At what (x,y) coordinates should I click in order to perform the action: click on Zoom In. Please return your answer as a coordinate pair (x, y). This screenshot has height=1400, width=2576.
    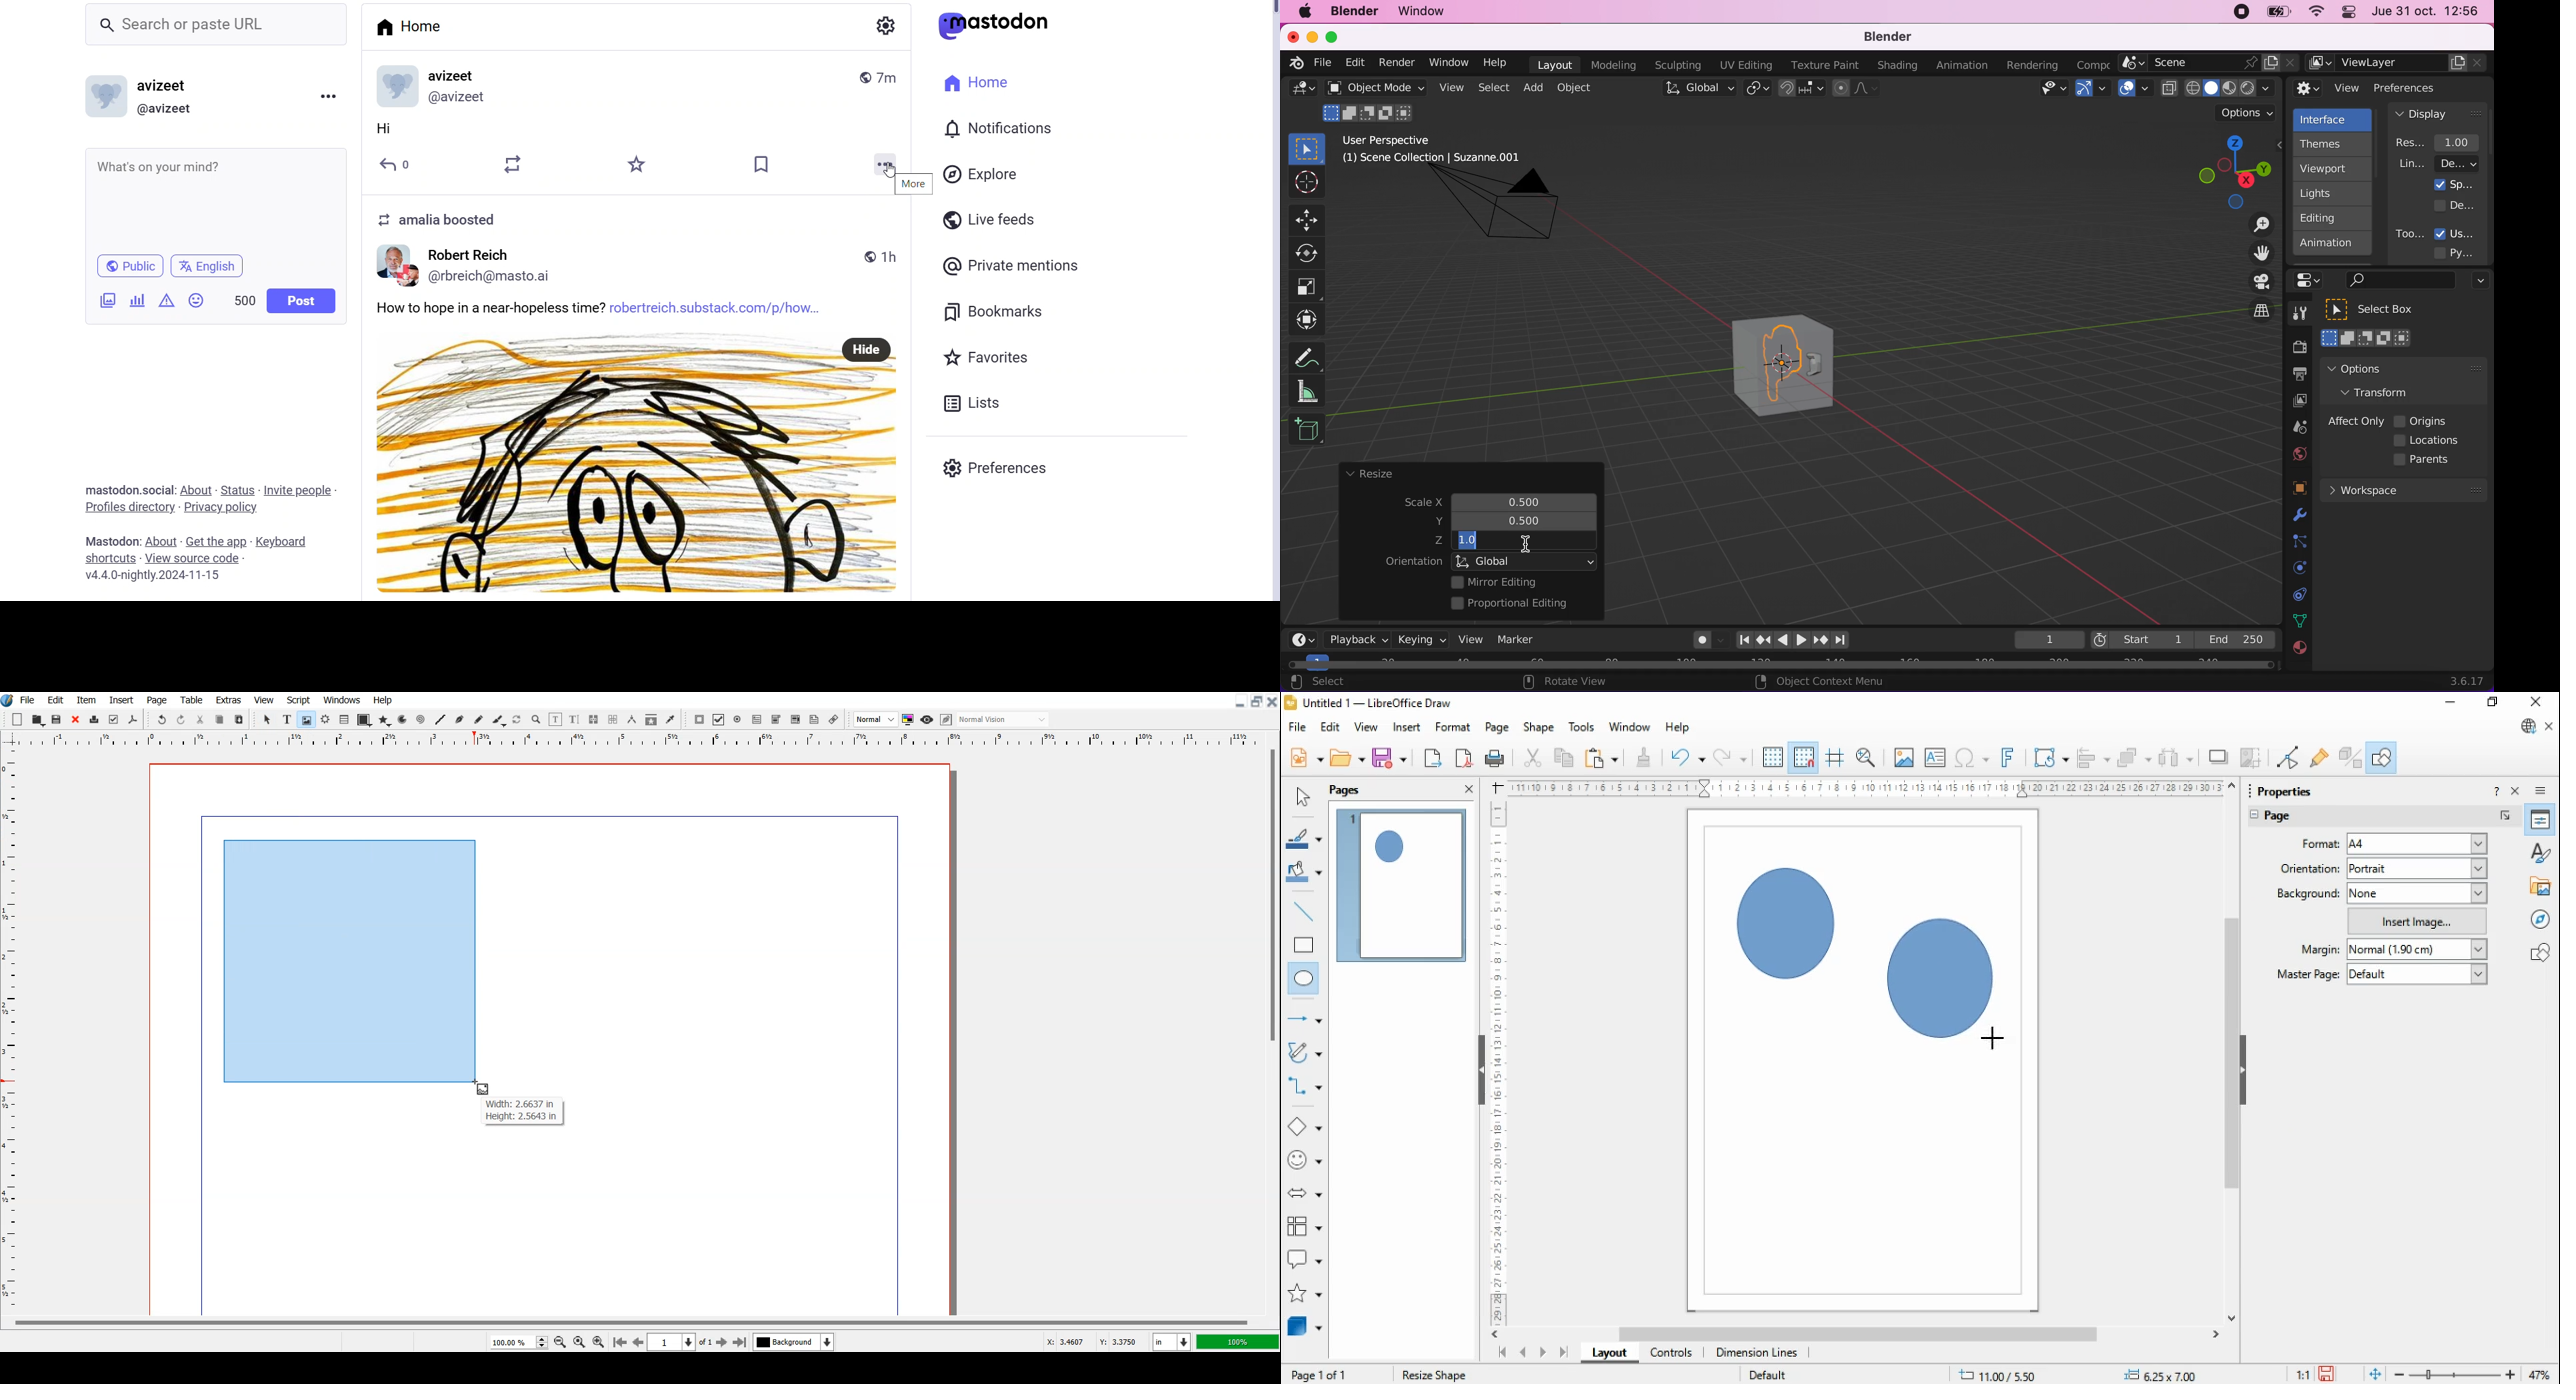
    Looking at the image, I should click on (599, 1341).